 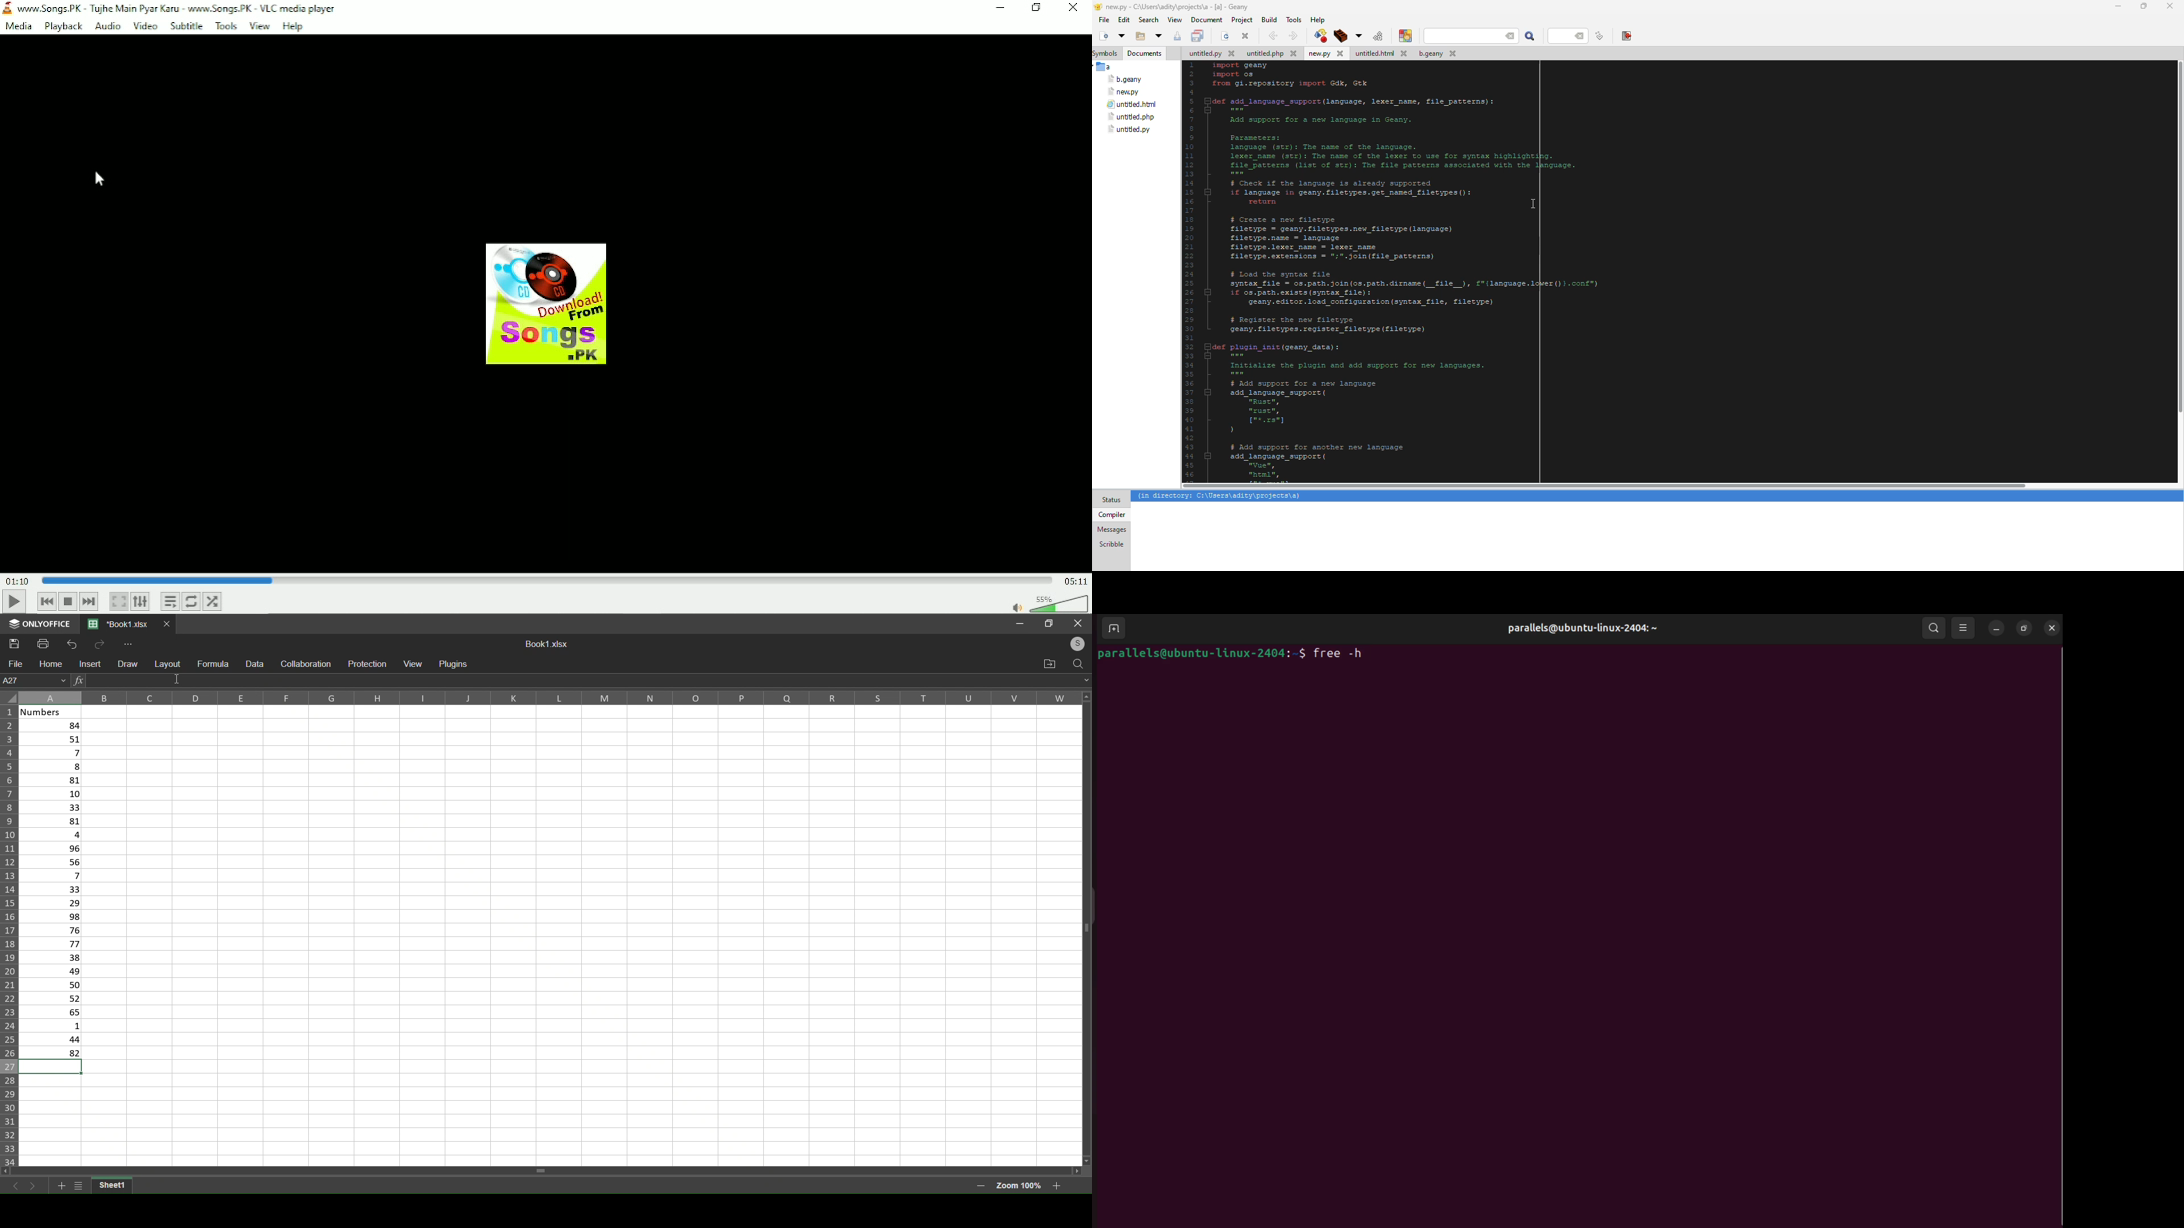 What do you see at coordinates (1038, 8) in the screenshot?
I see `Restore down` at bounding box center [1038, 8].